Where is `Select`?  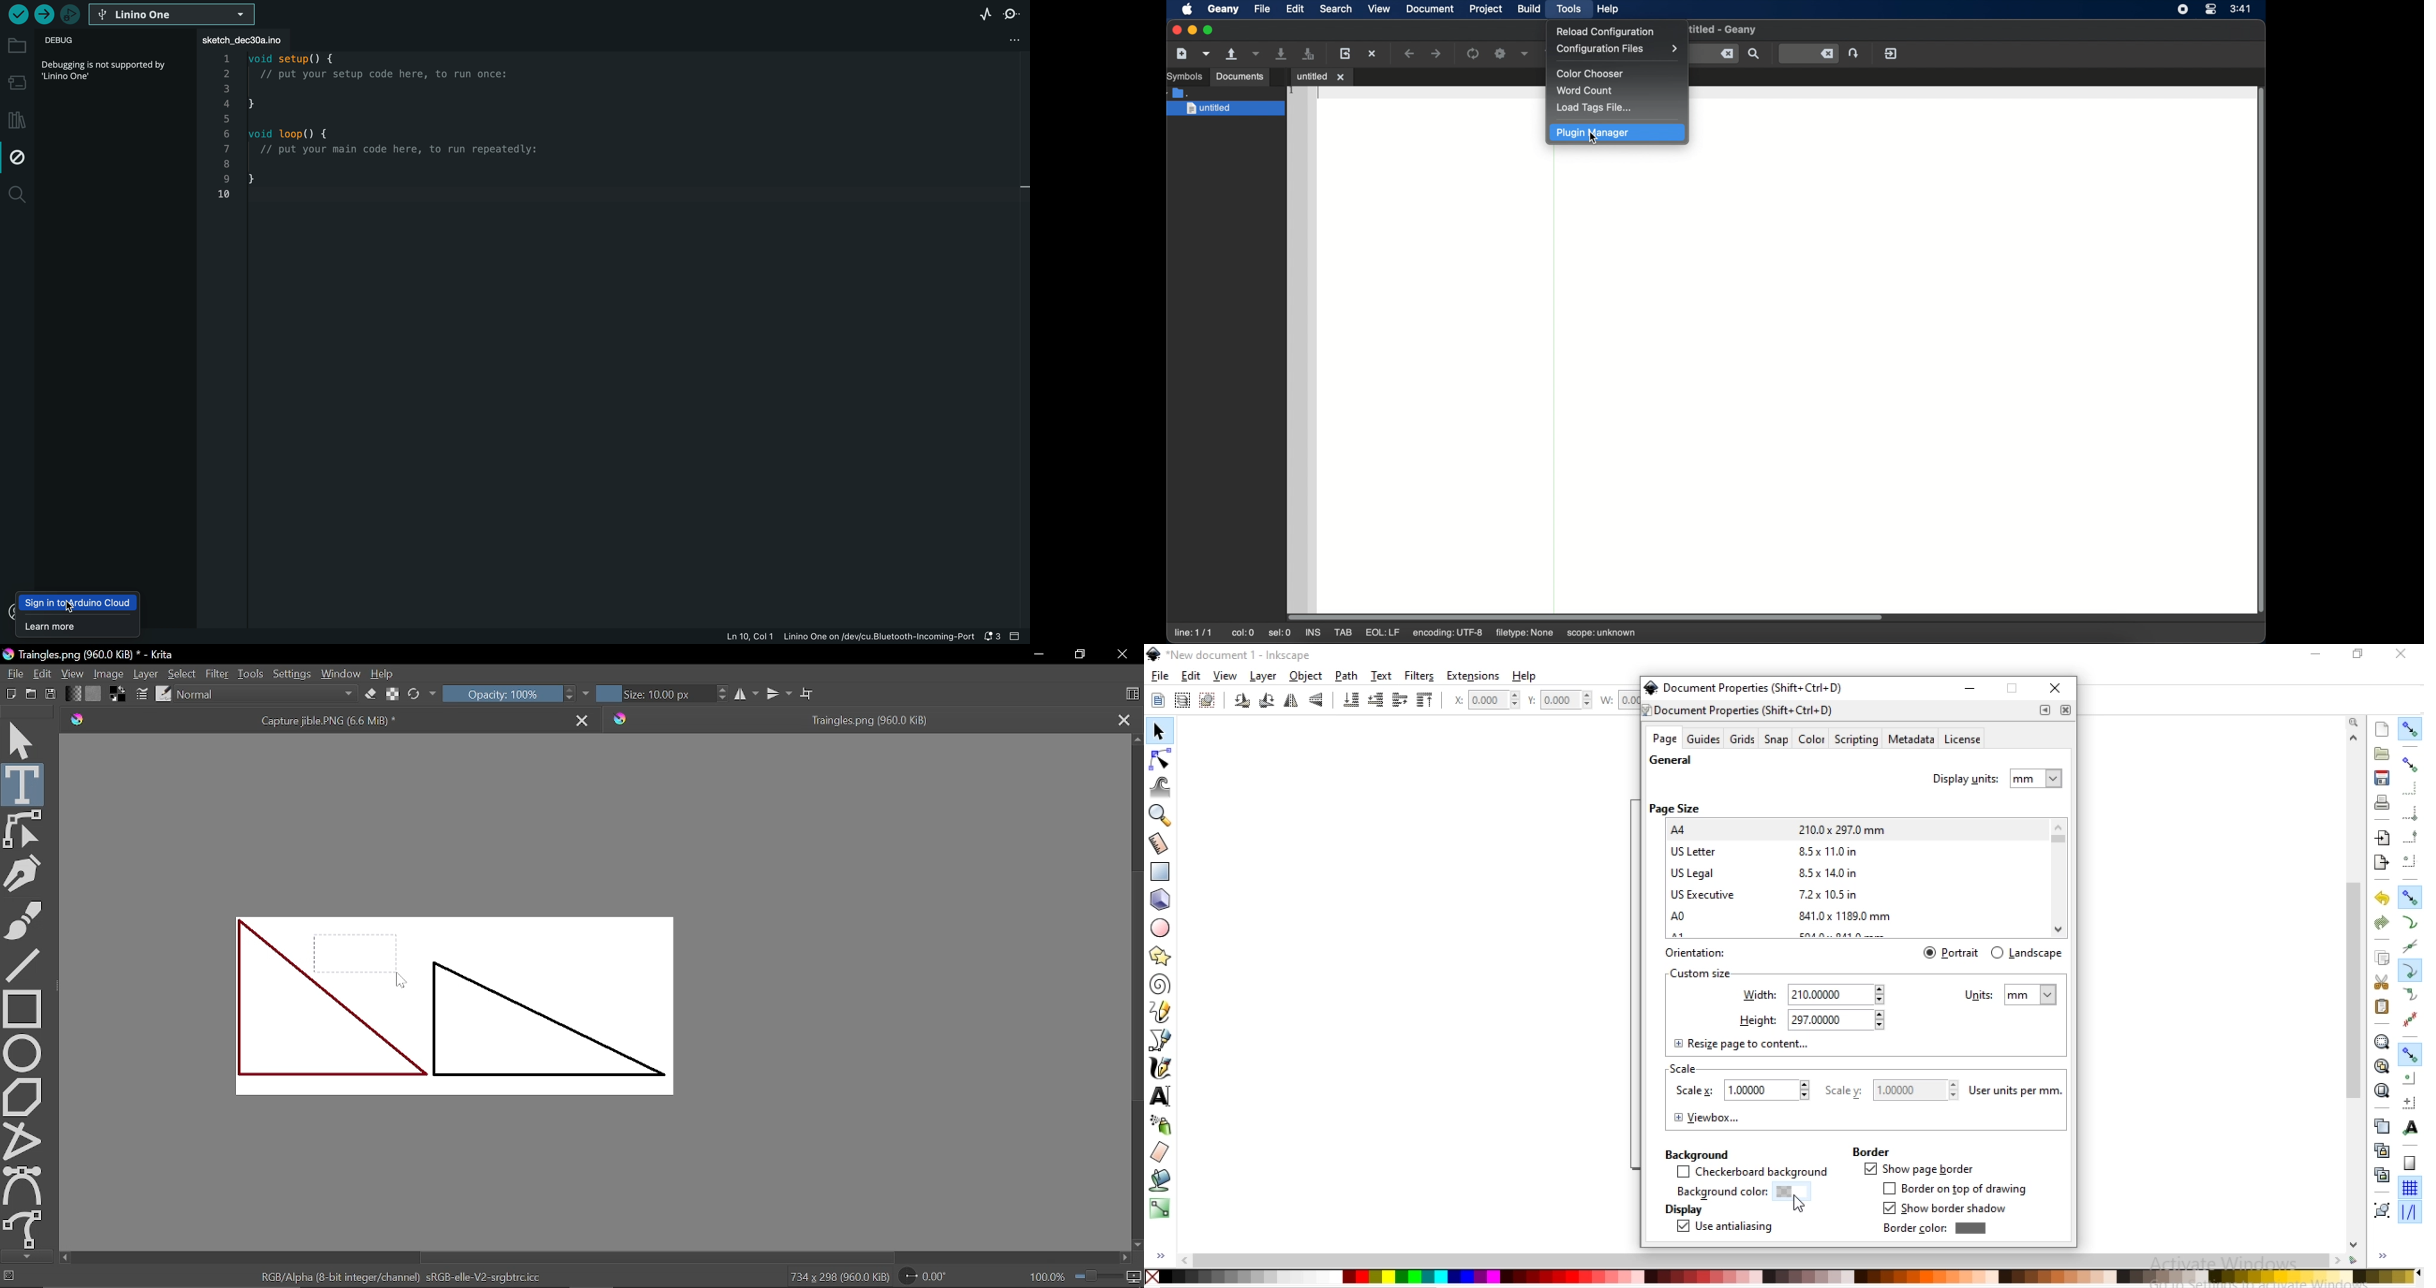
Select is located at coordinates (182, 673).